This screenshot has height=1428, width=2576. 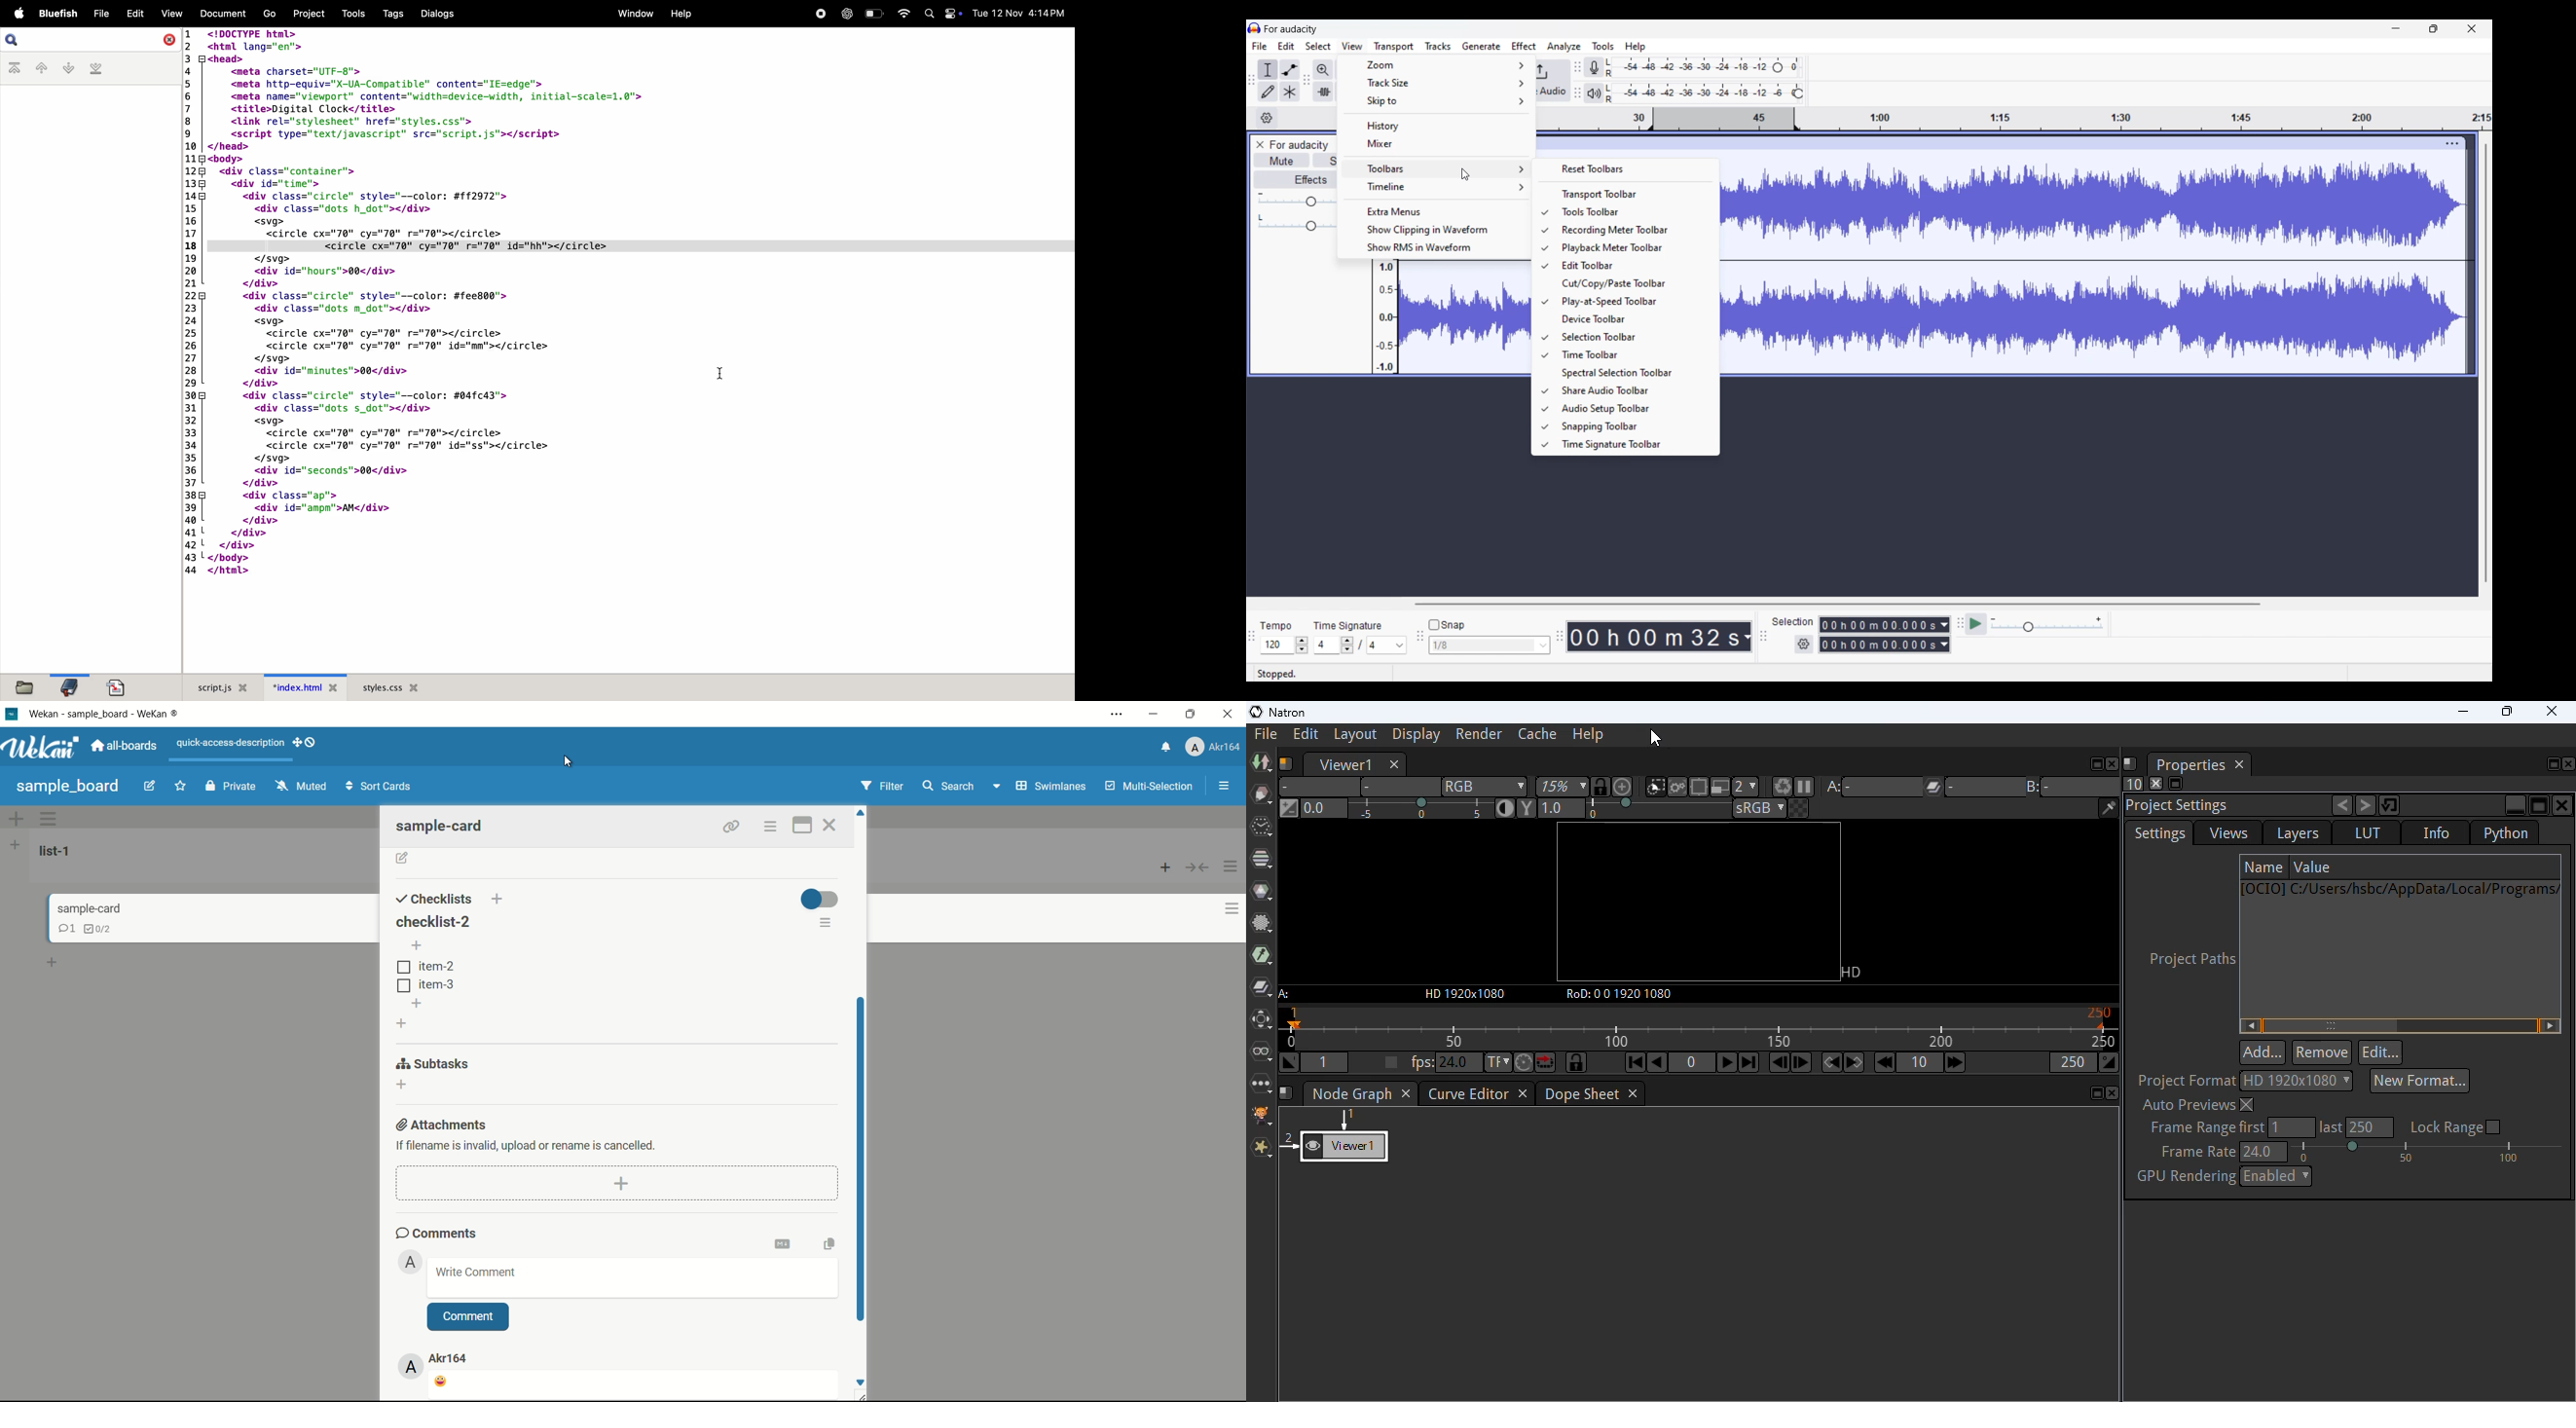 What do you see at coordinates (45, 748) in the screenshot?
I see `app logo` at bounding box center [45, 748].